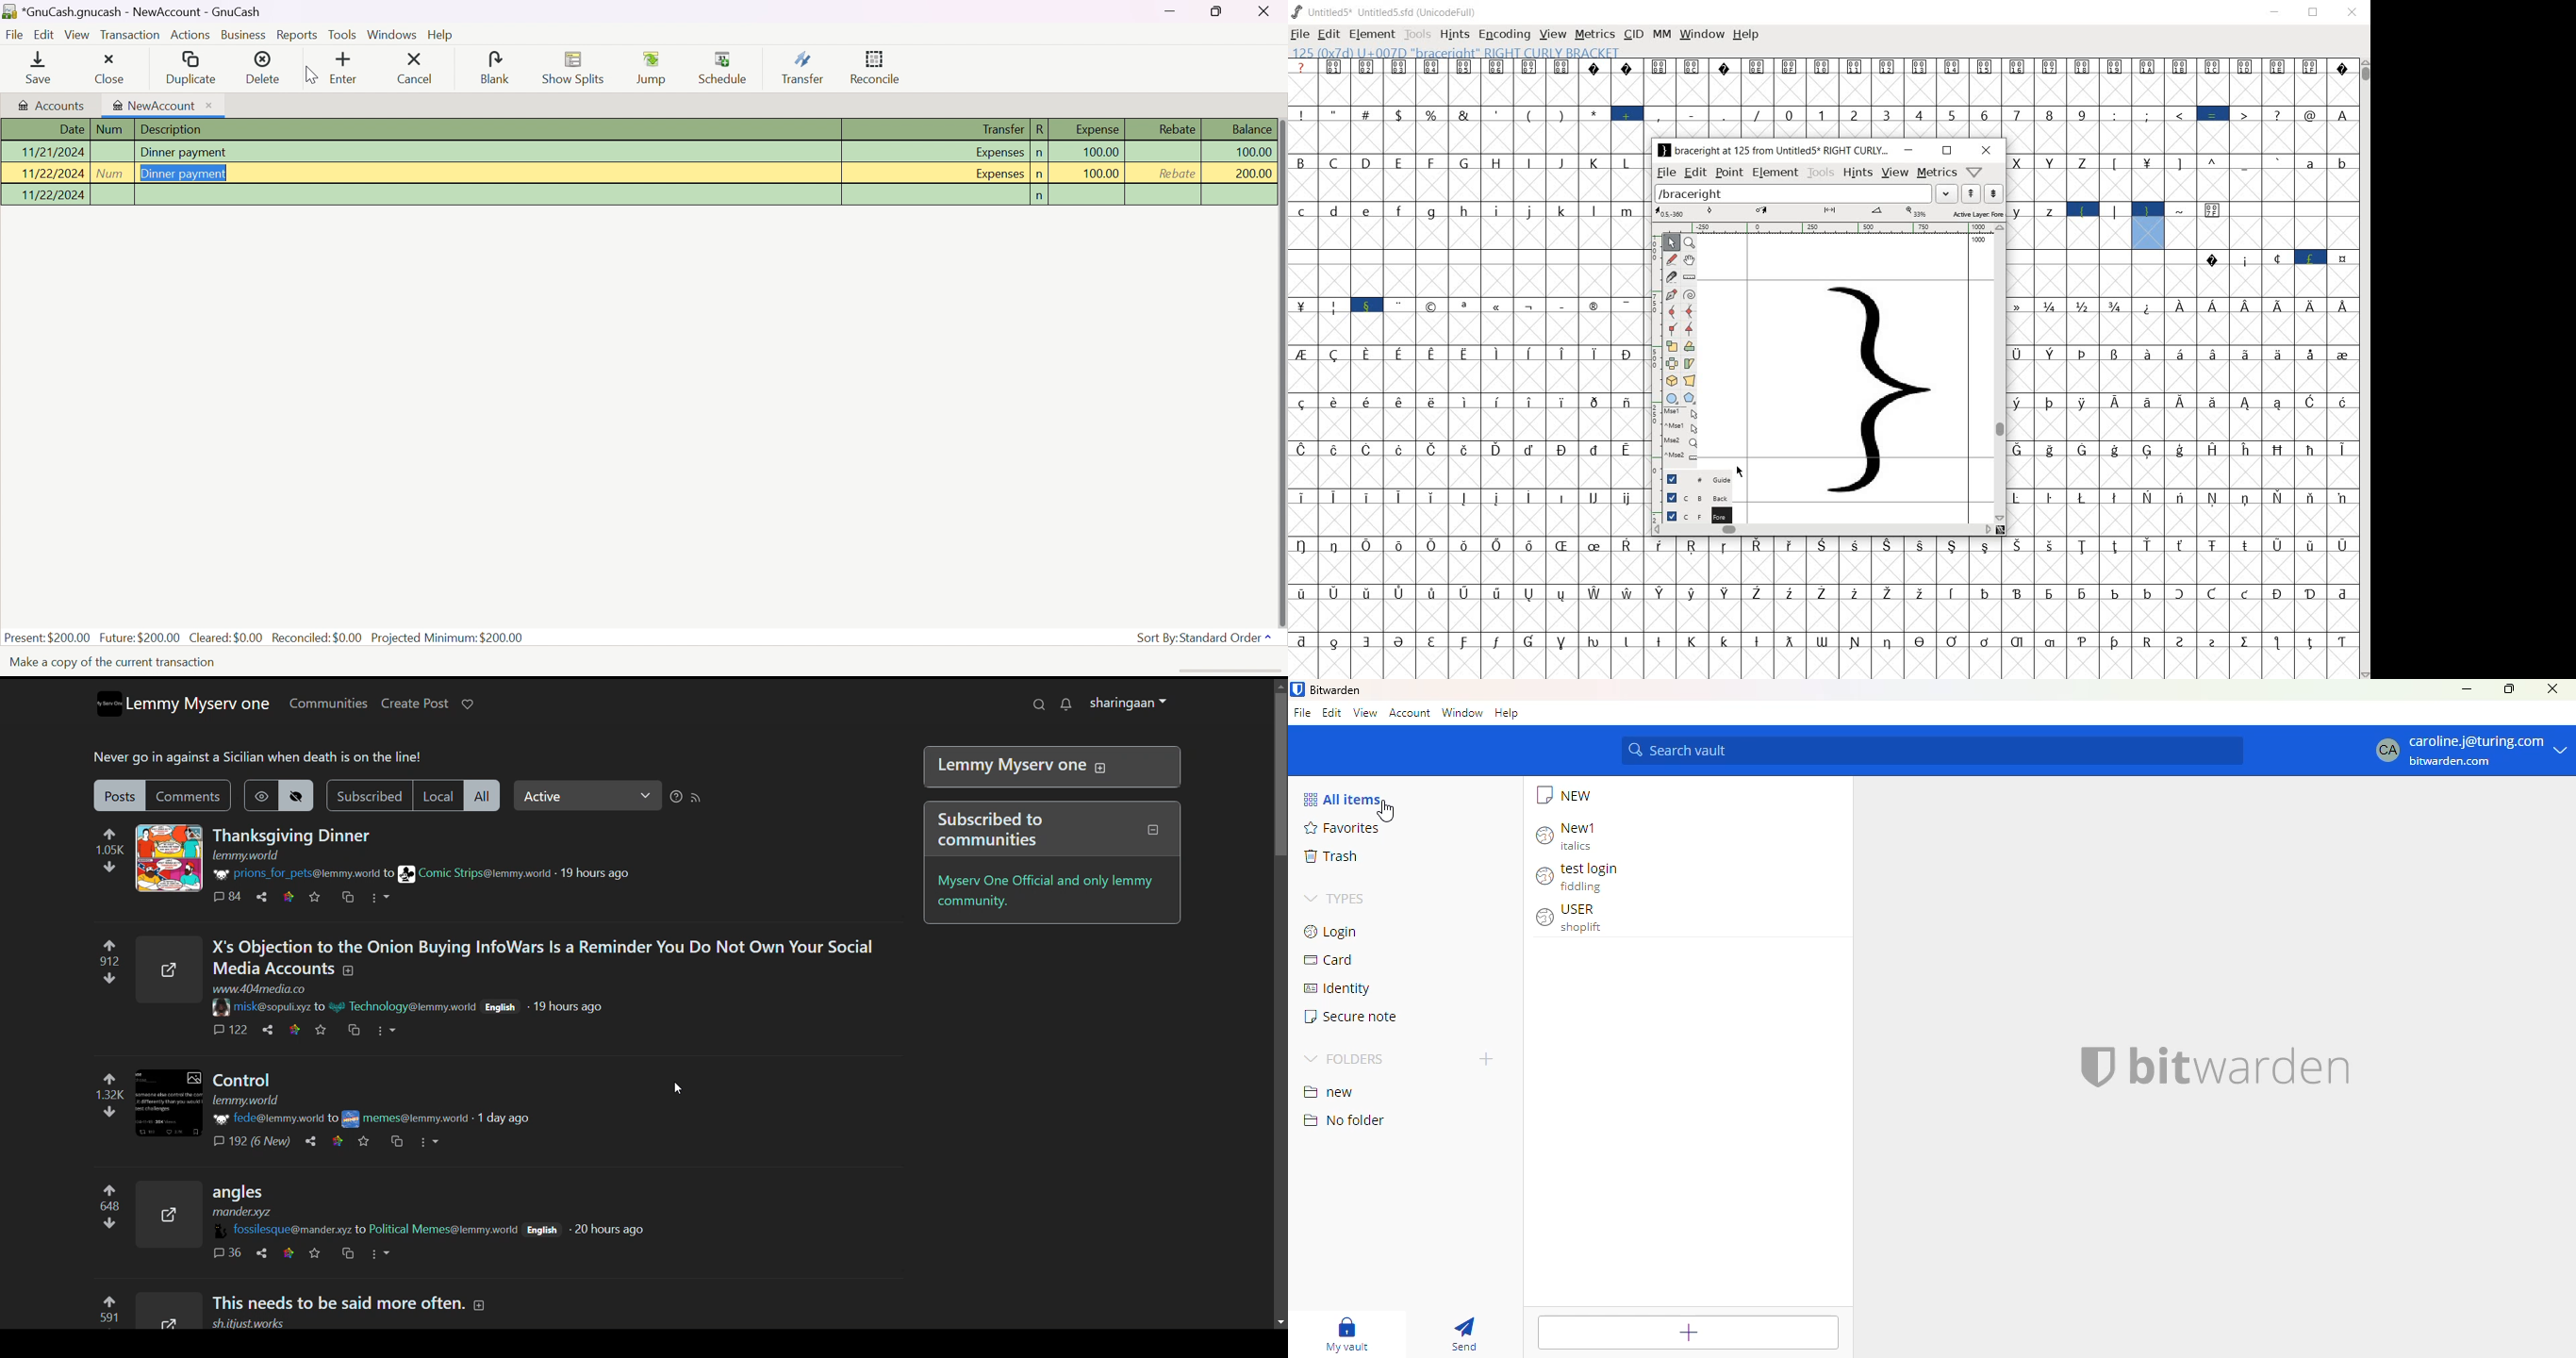  Describe the element at coordinates (1772, 151) in the screenshot. I see `braceright at 125 from Untitled5 RIGHT CURLY ...` at that location.